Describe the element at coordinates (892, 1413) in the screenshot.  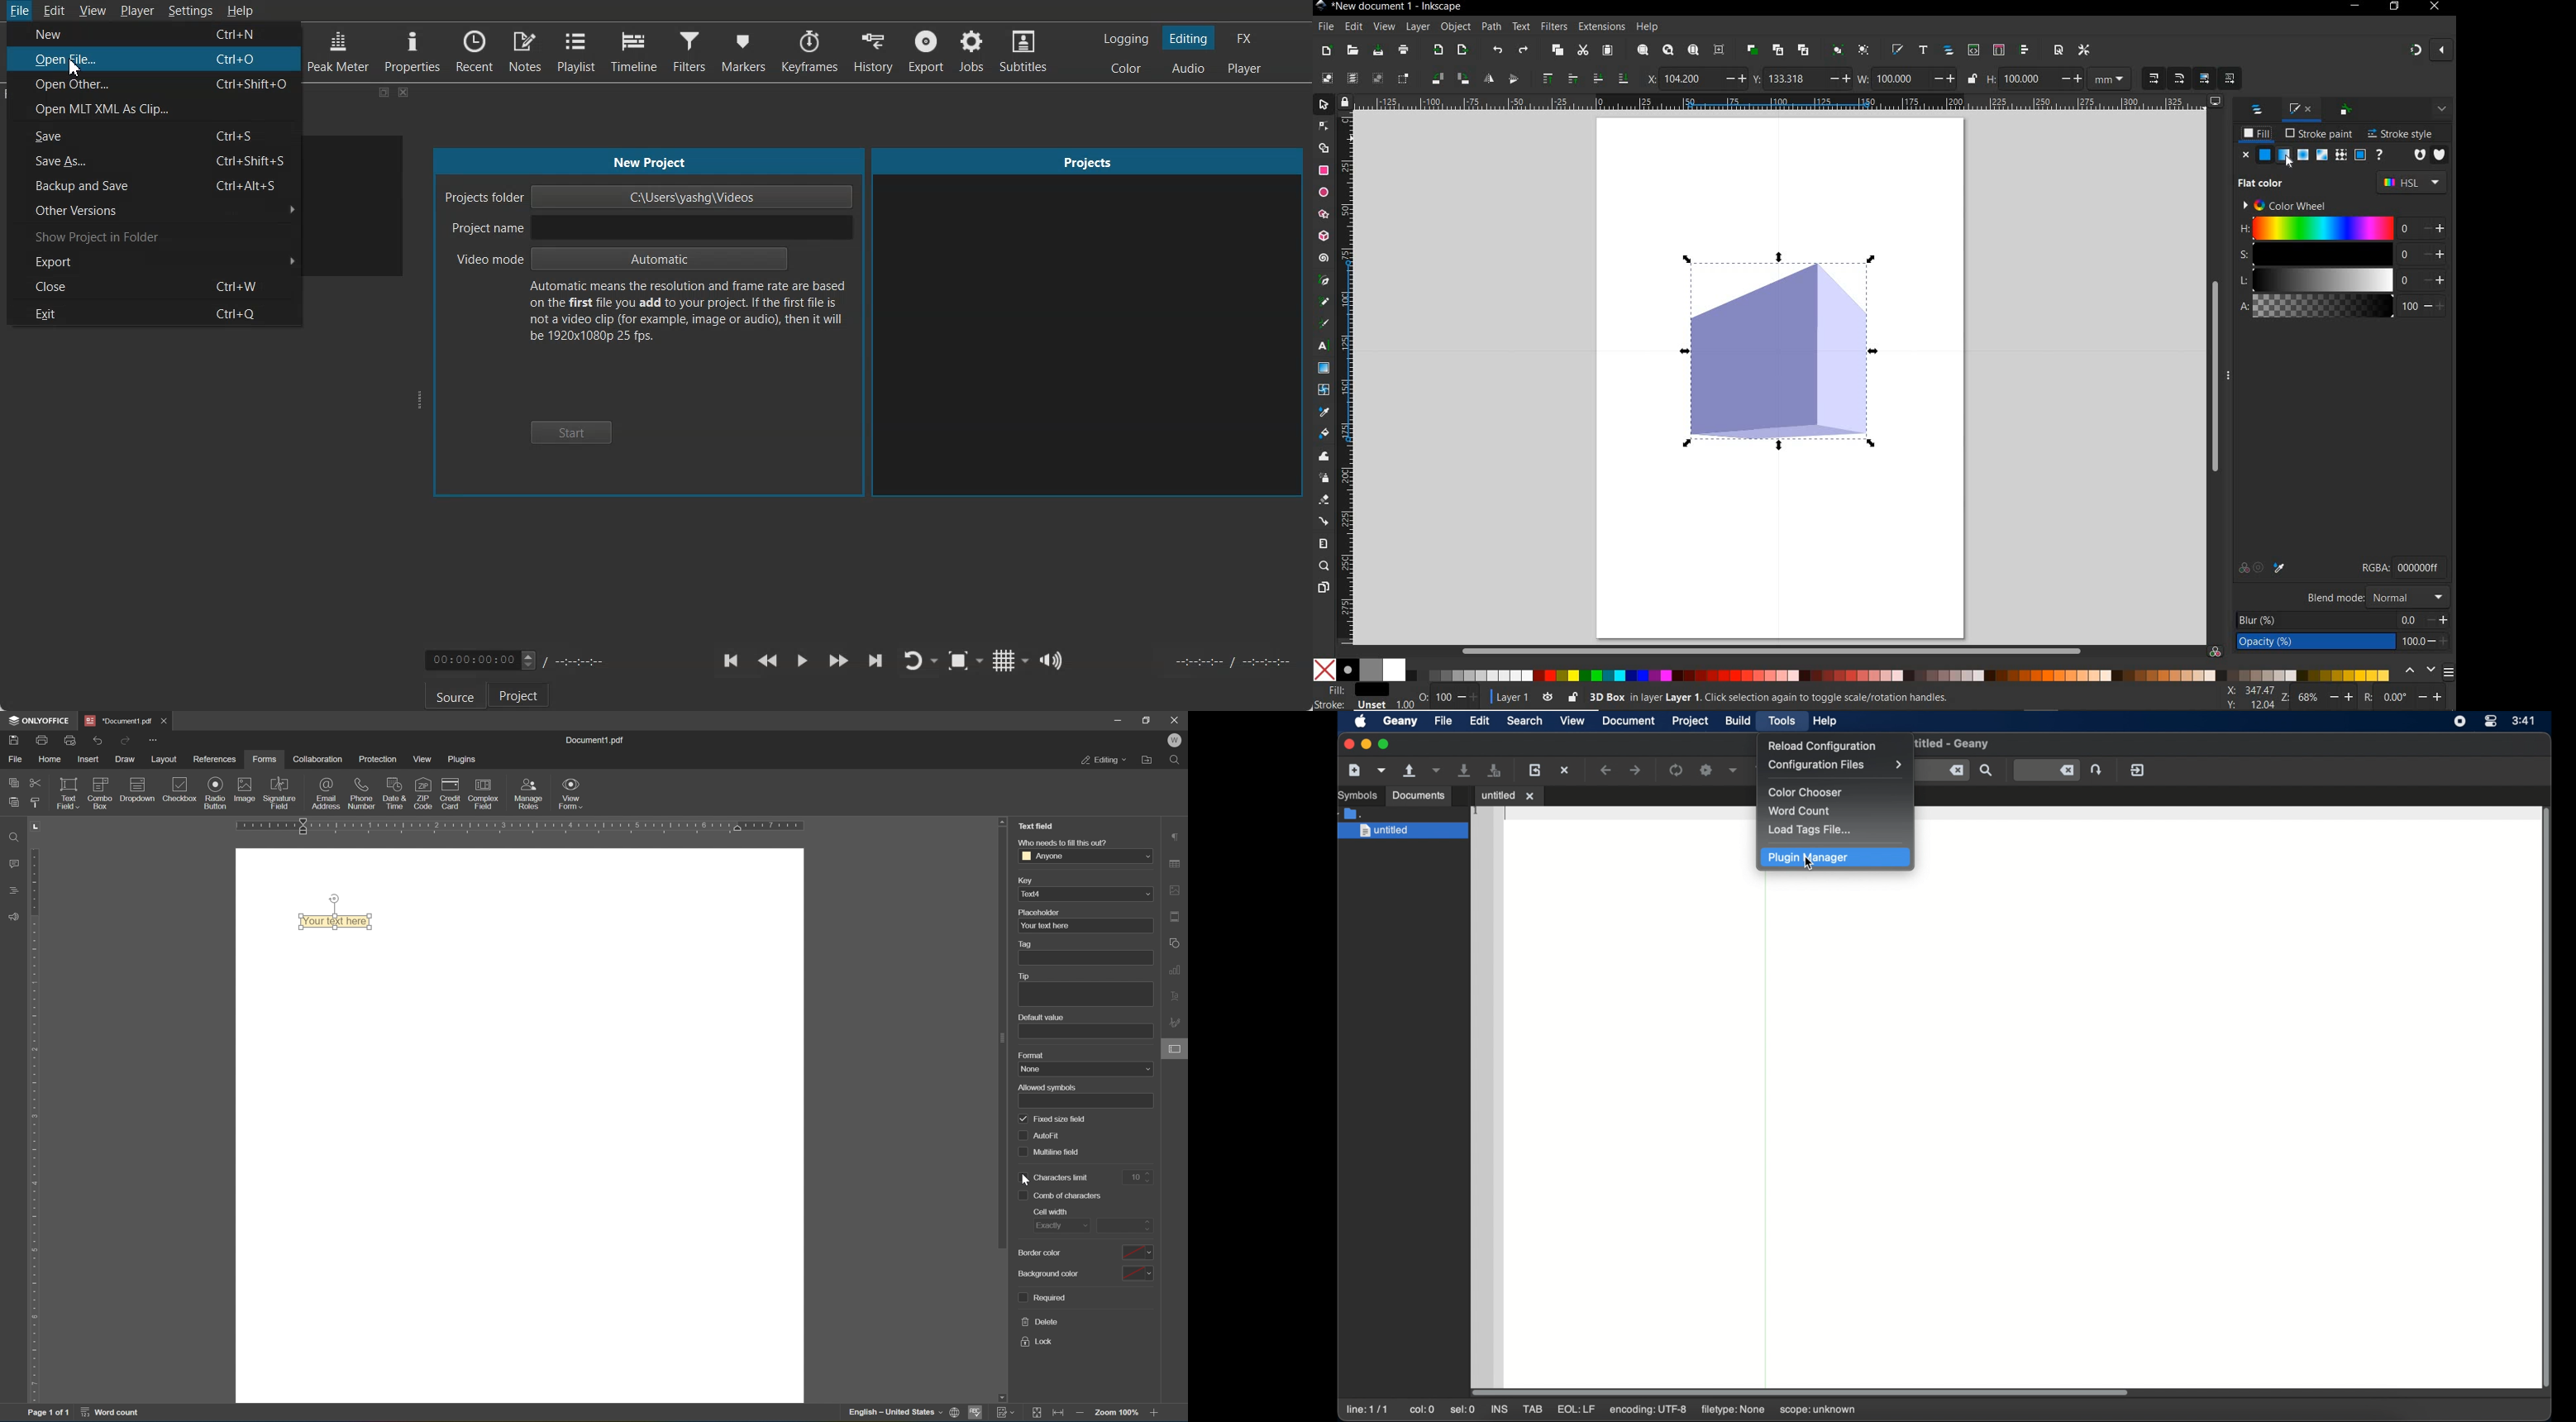
I see `english - united states` at that location.